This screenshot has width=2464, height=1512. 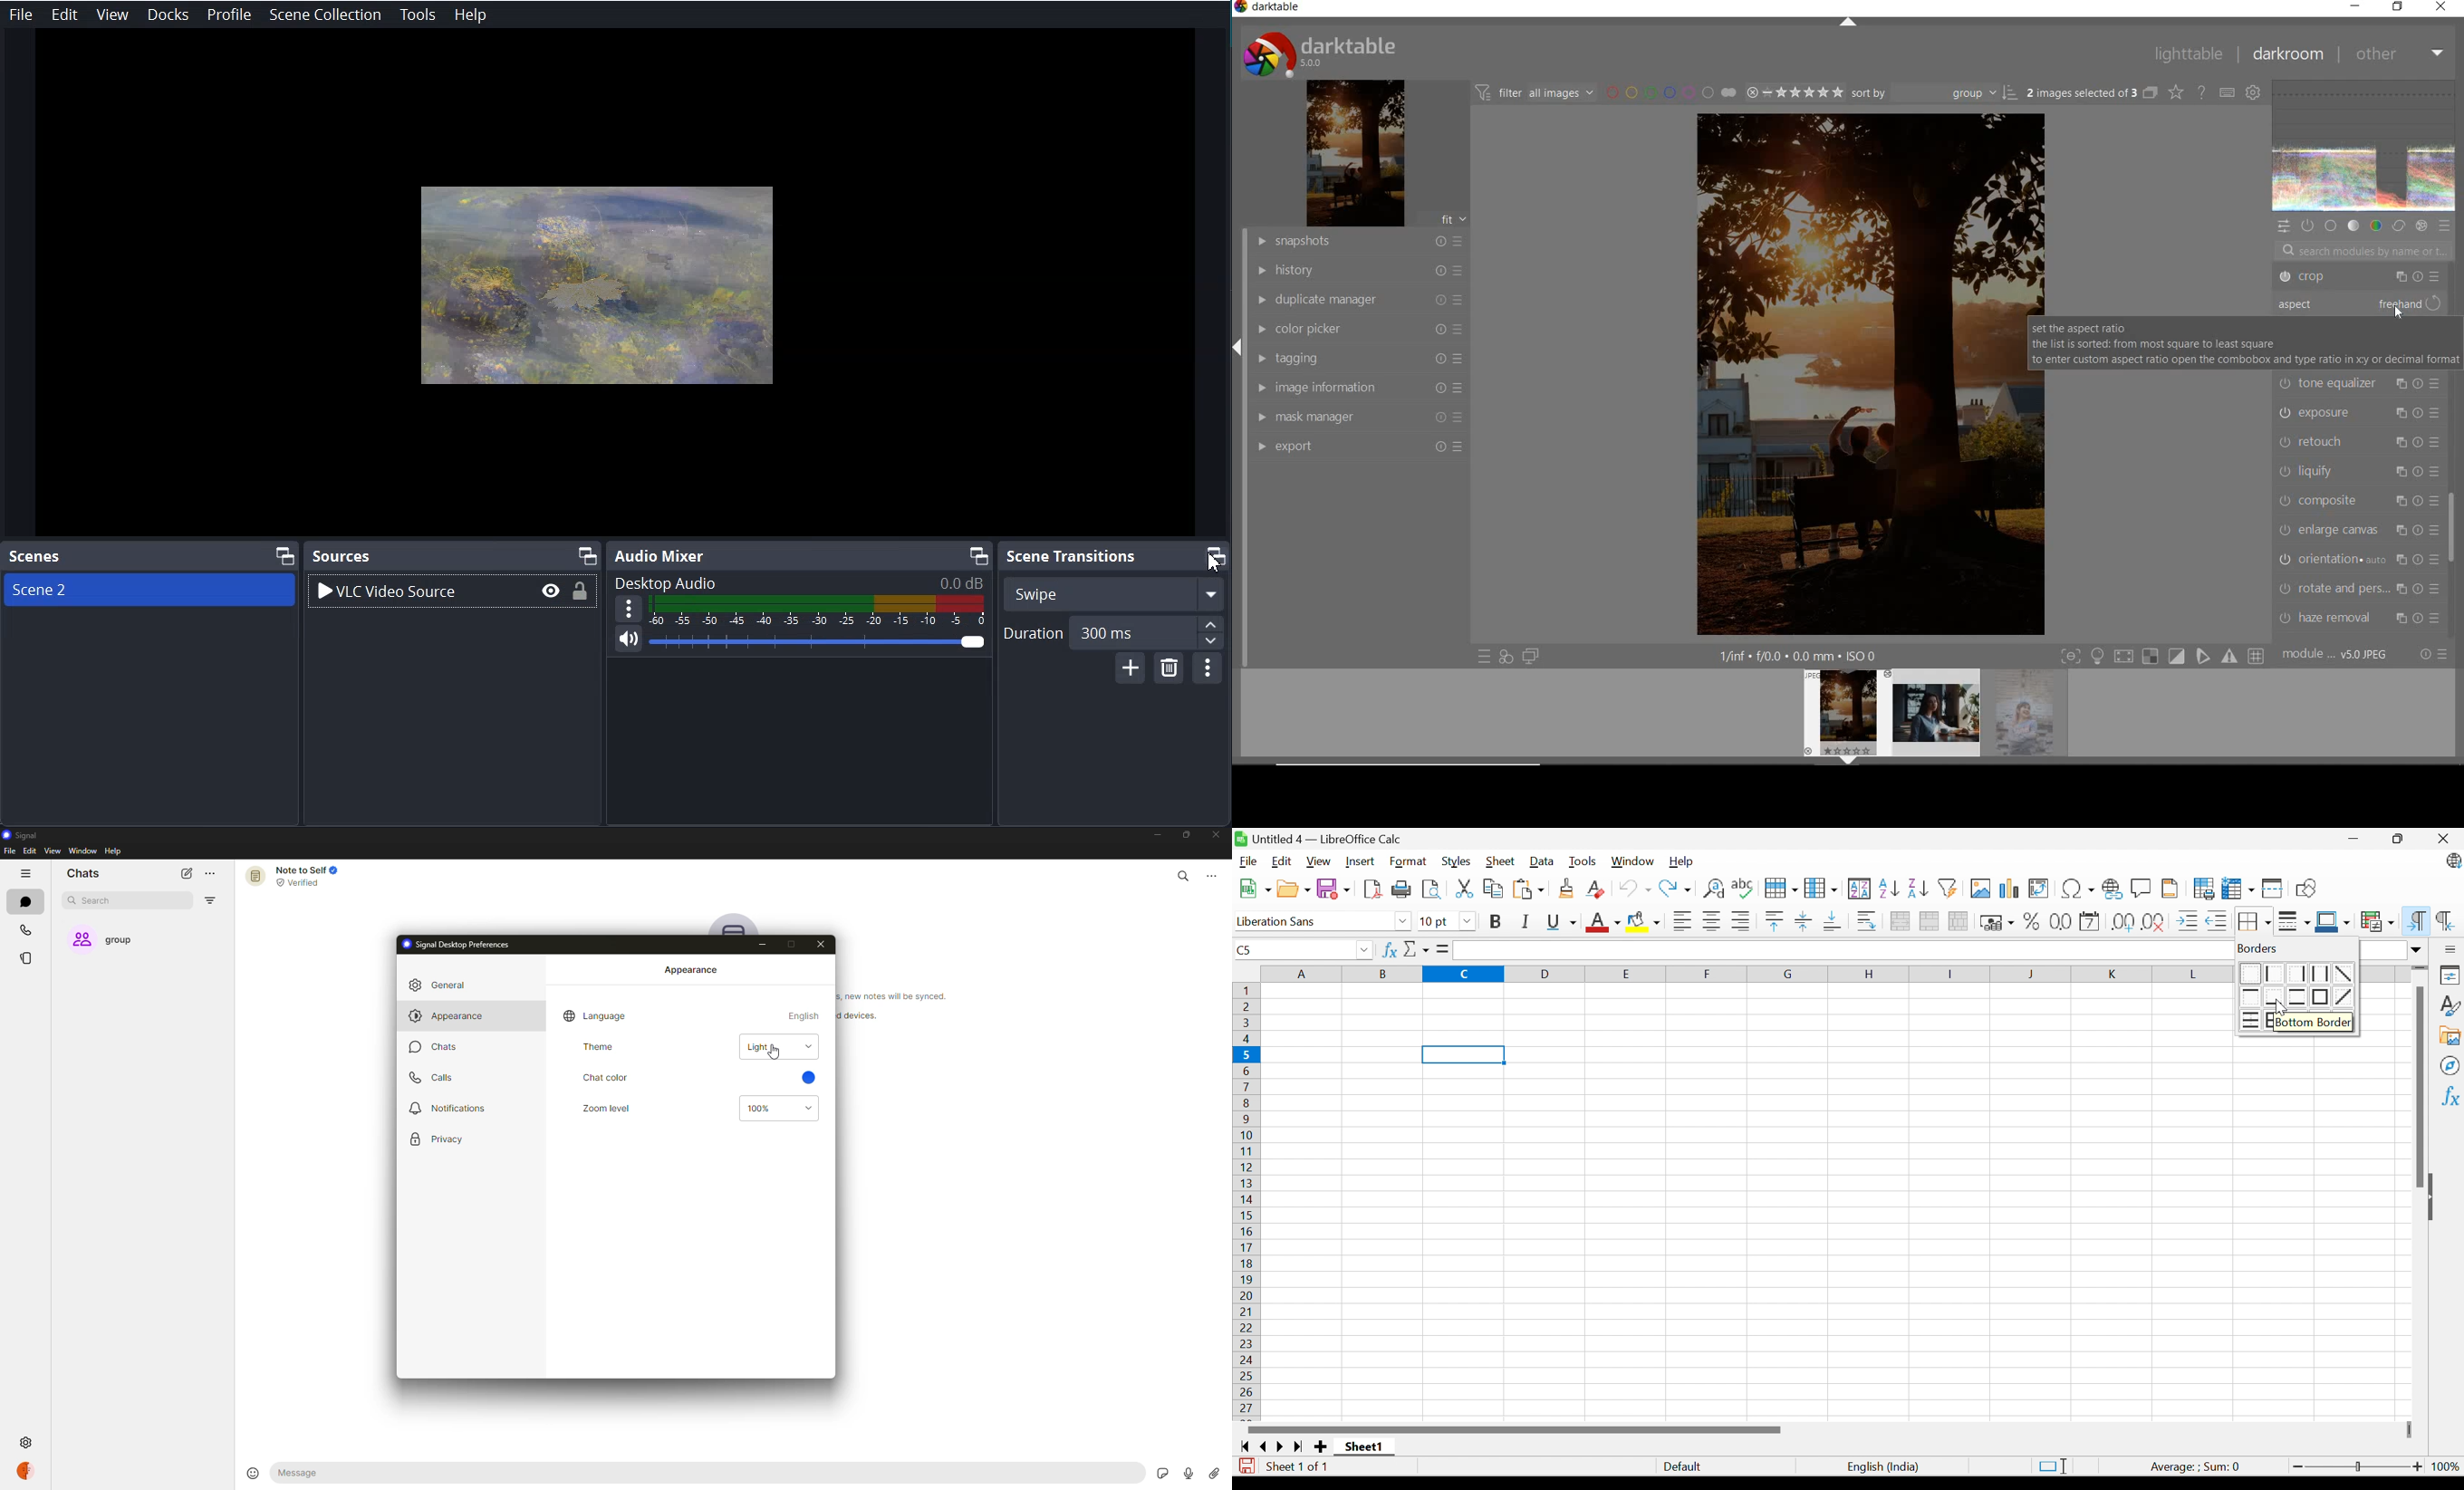 I want to click on orientation, so click(x=2356, y=560).